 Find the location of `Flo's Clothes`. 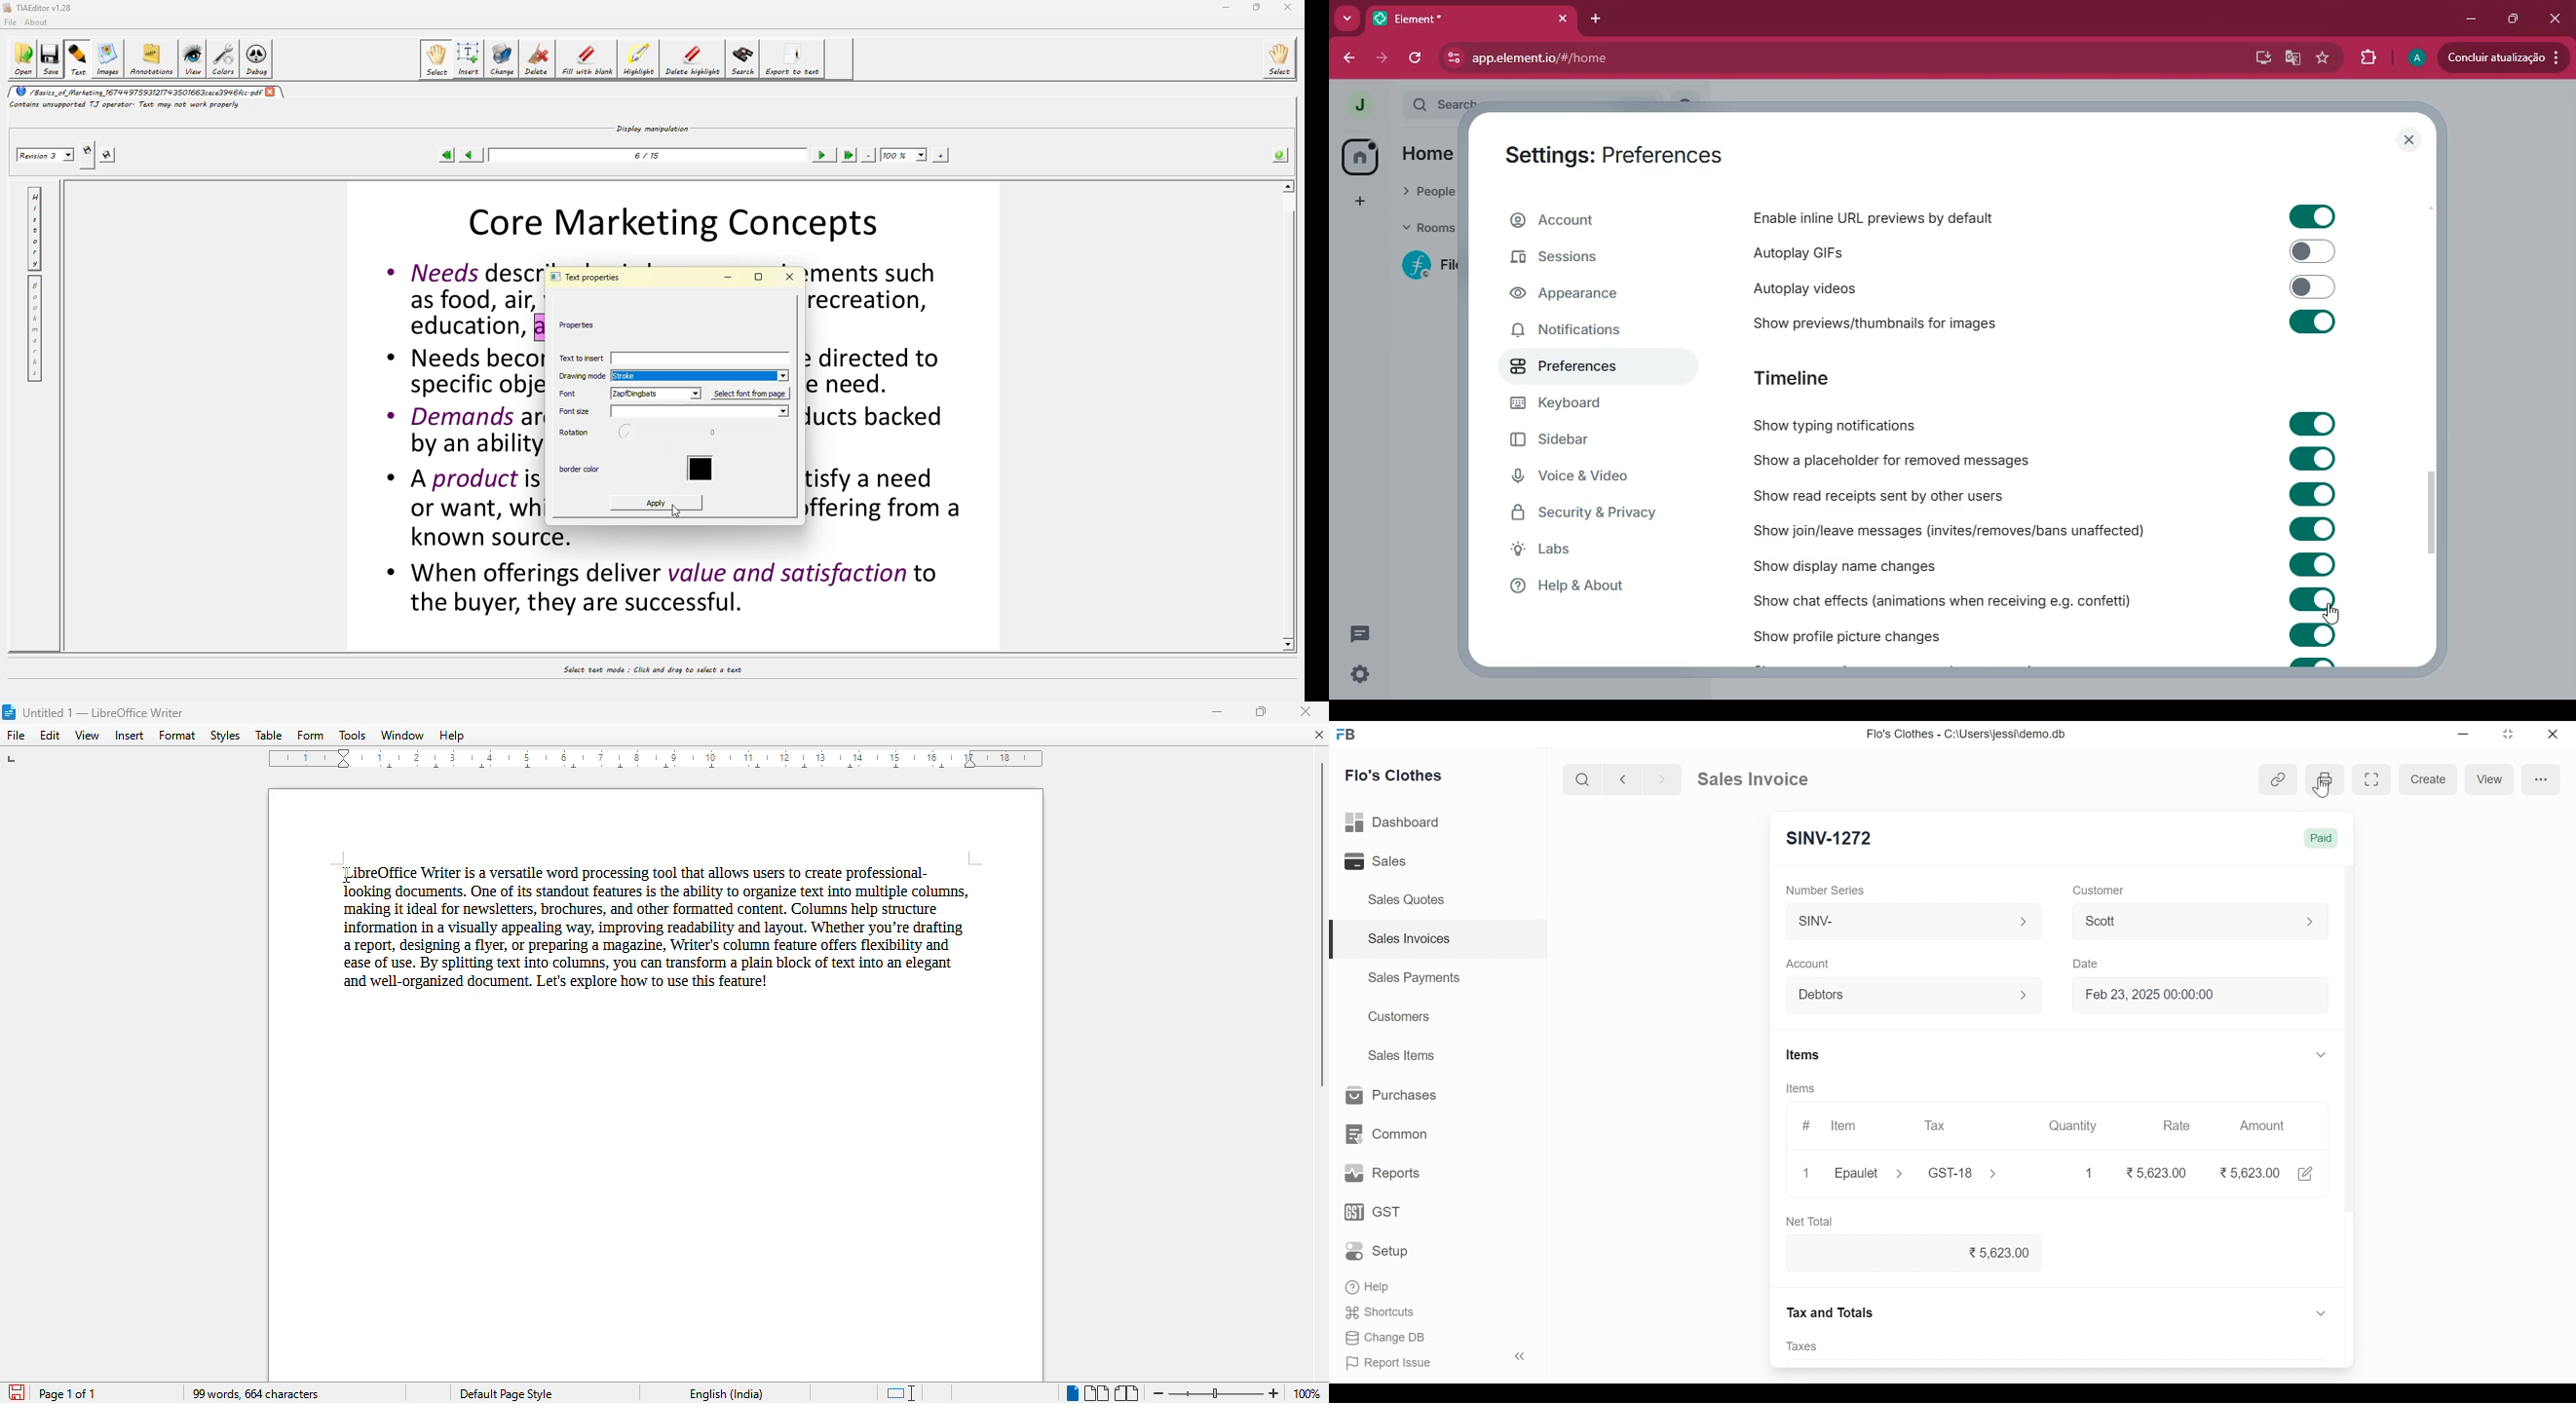

Flo's Clothes is located at coordinates (1395, 774).